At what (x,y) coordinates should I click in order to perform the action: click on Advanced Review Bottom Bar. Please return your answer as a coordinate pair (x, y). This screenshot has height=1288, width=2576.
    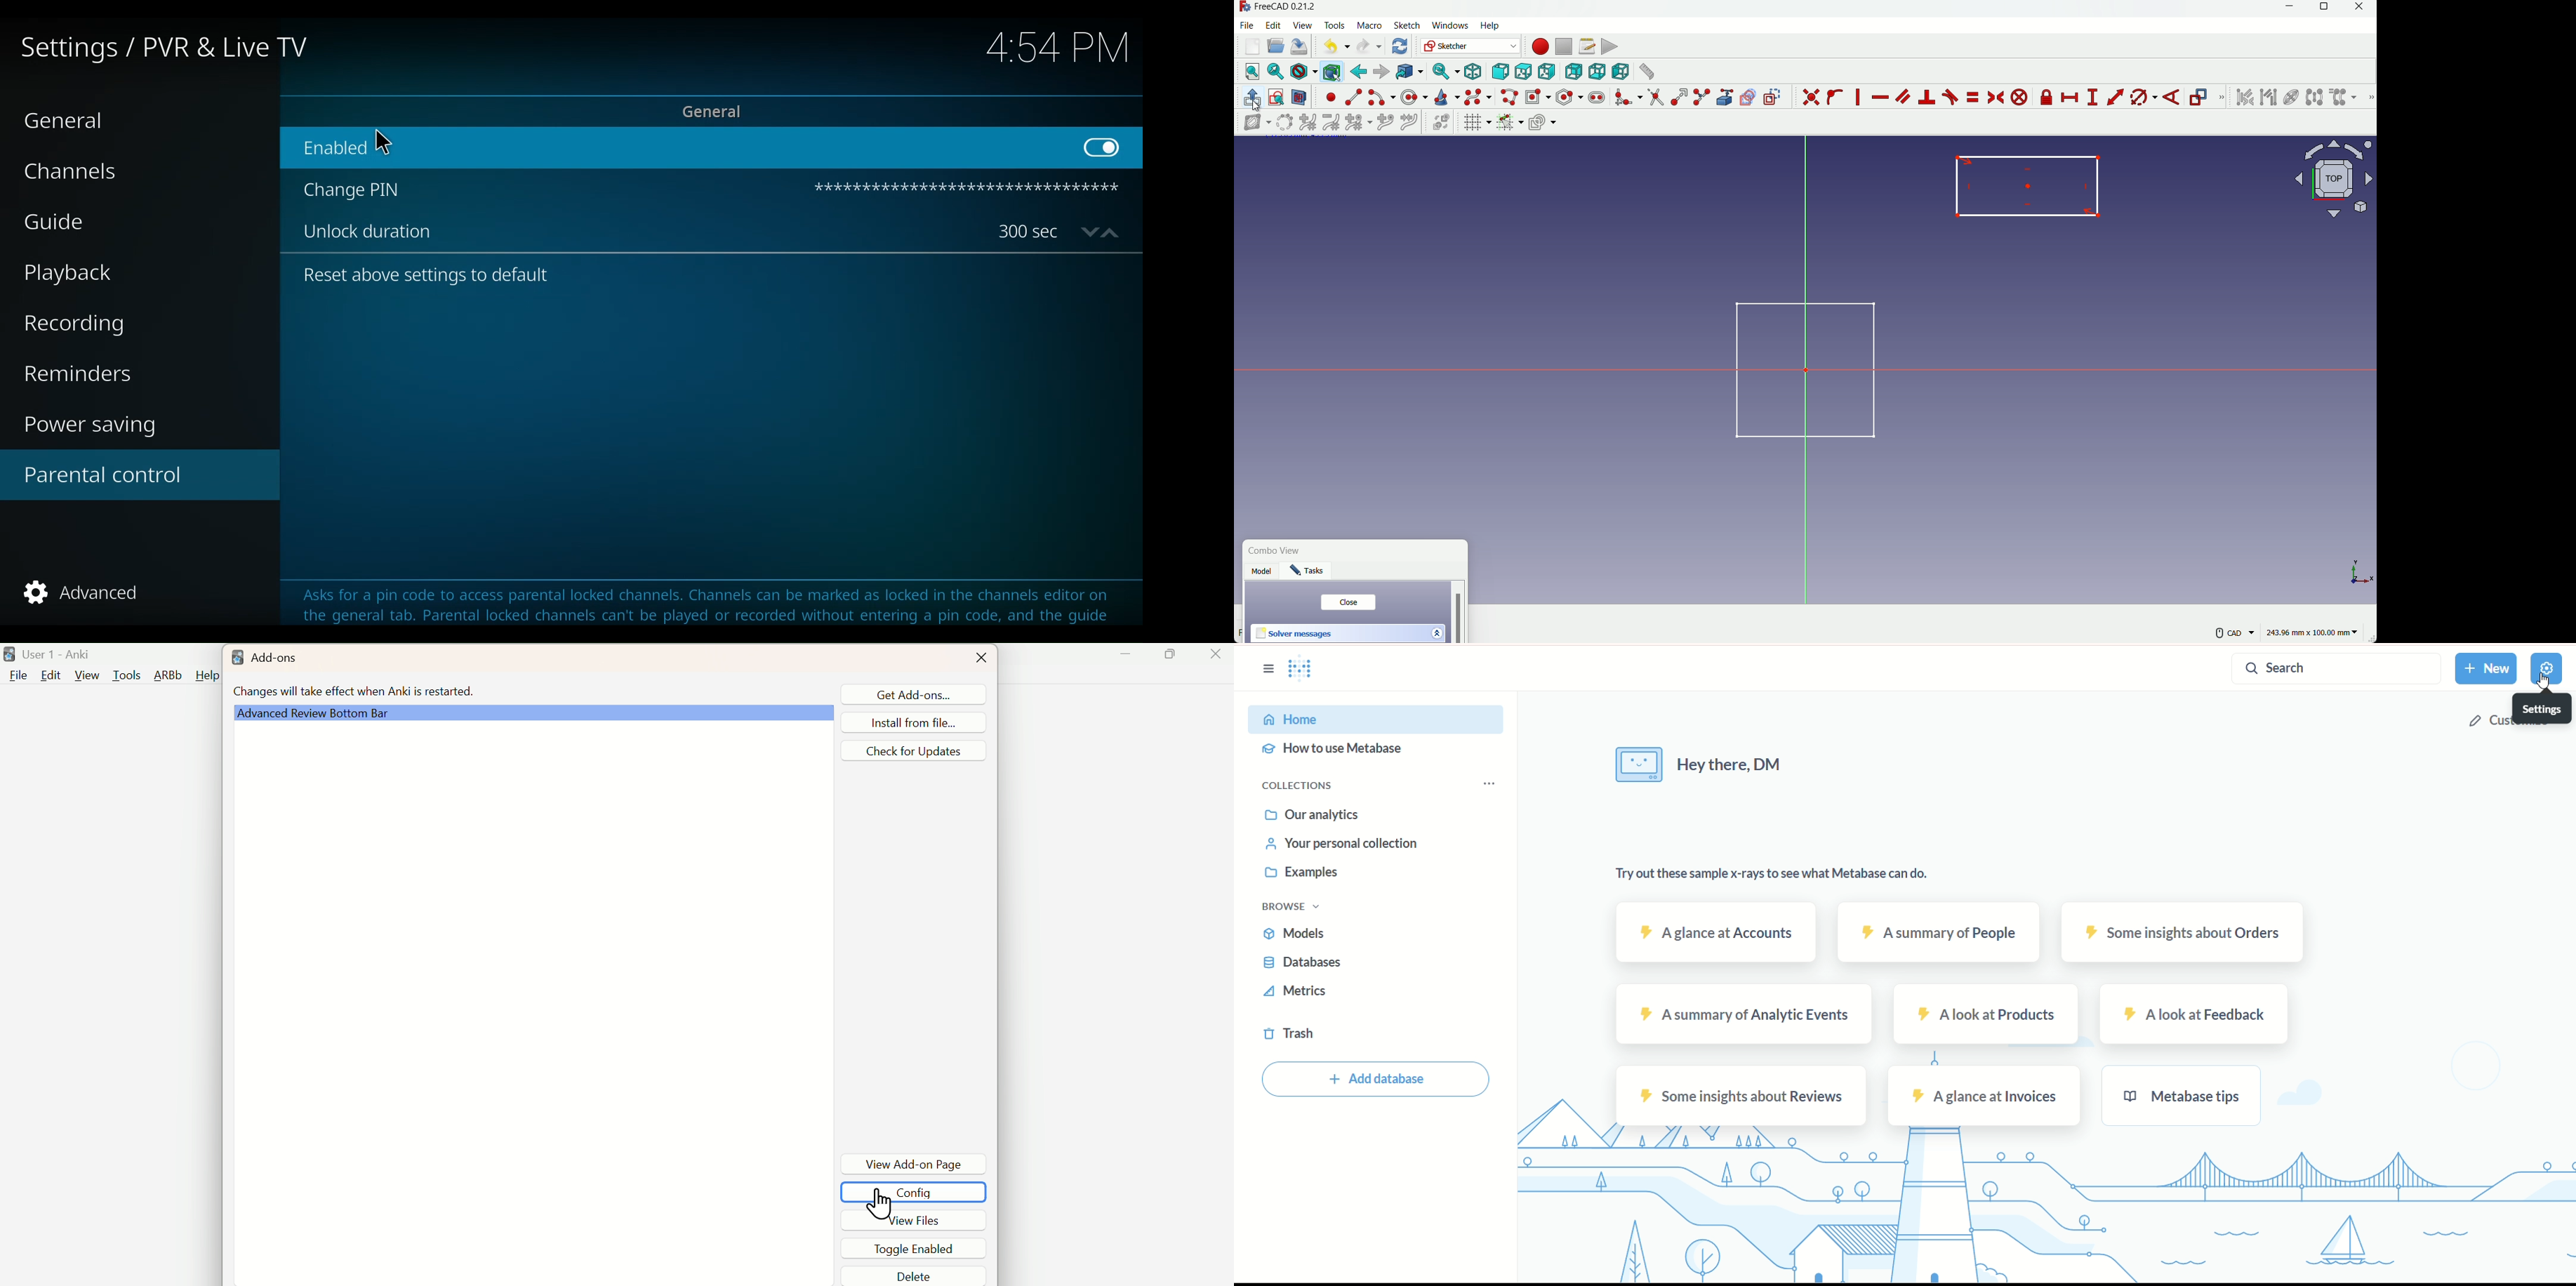
    Looking at the image, I should click on (533, 716).